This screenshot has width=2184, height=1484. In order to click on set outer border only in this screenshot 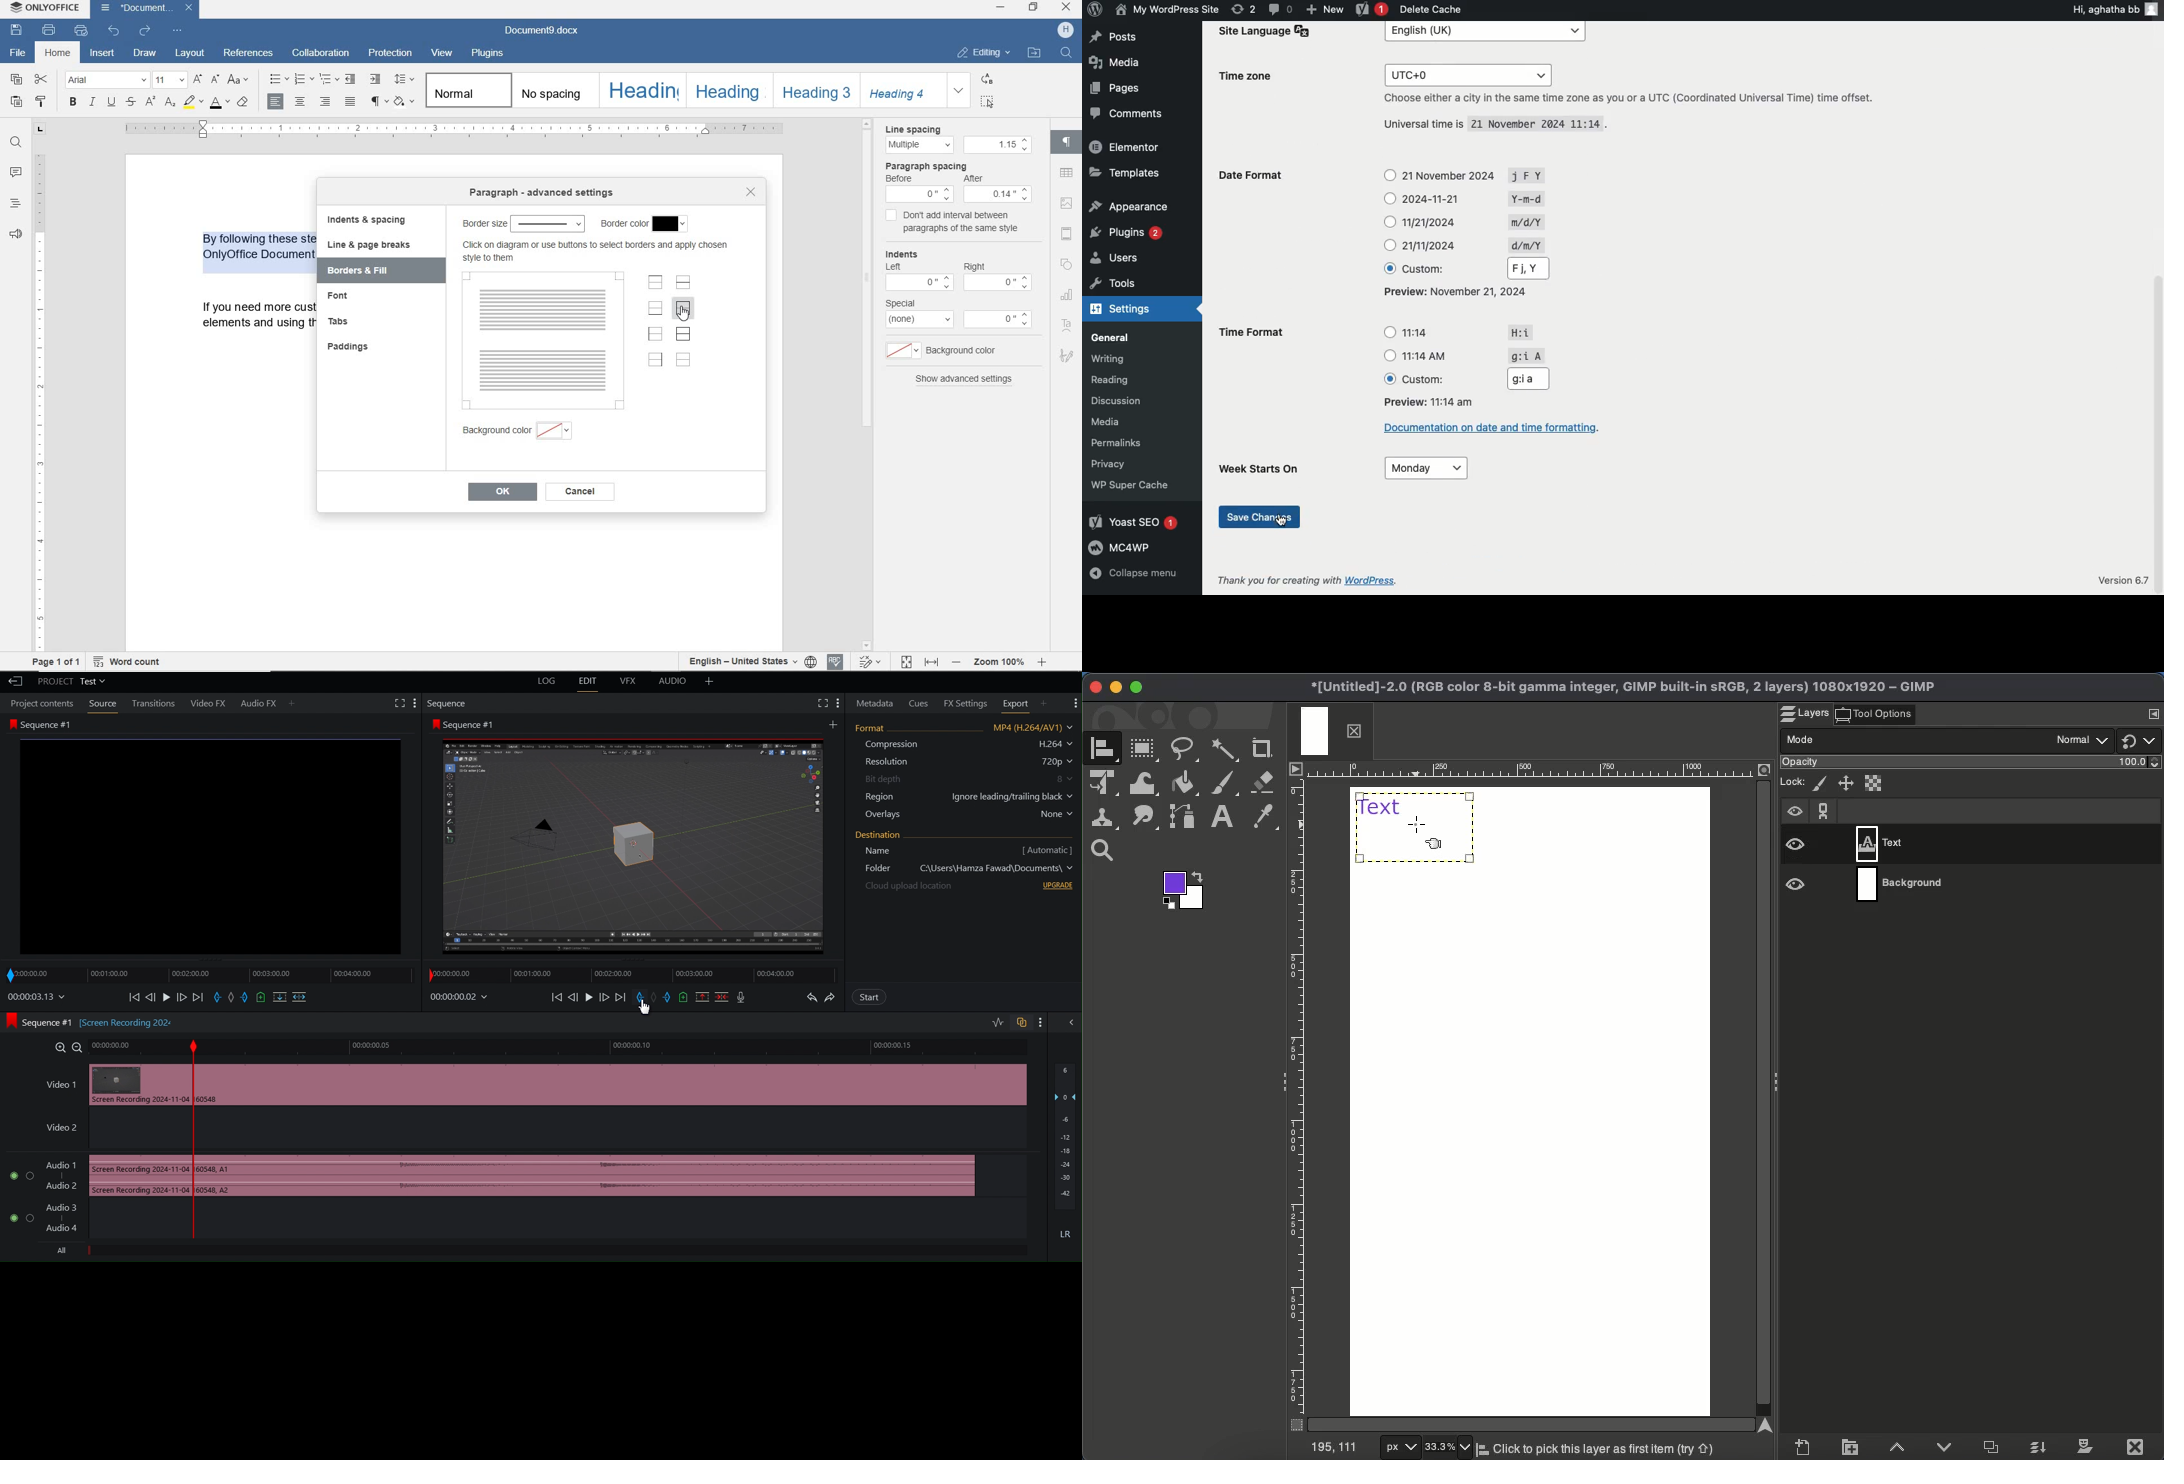, I will do `click(683, 310)`.